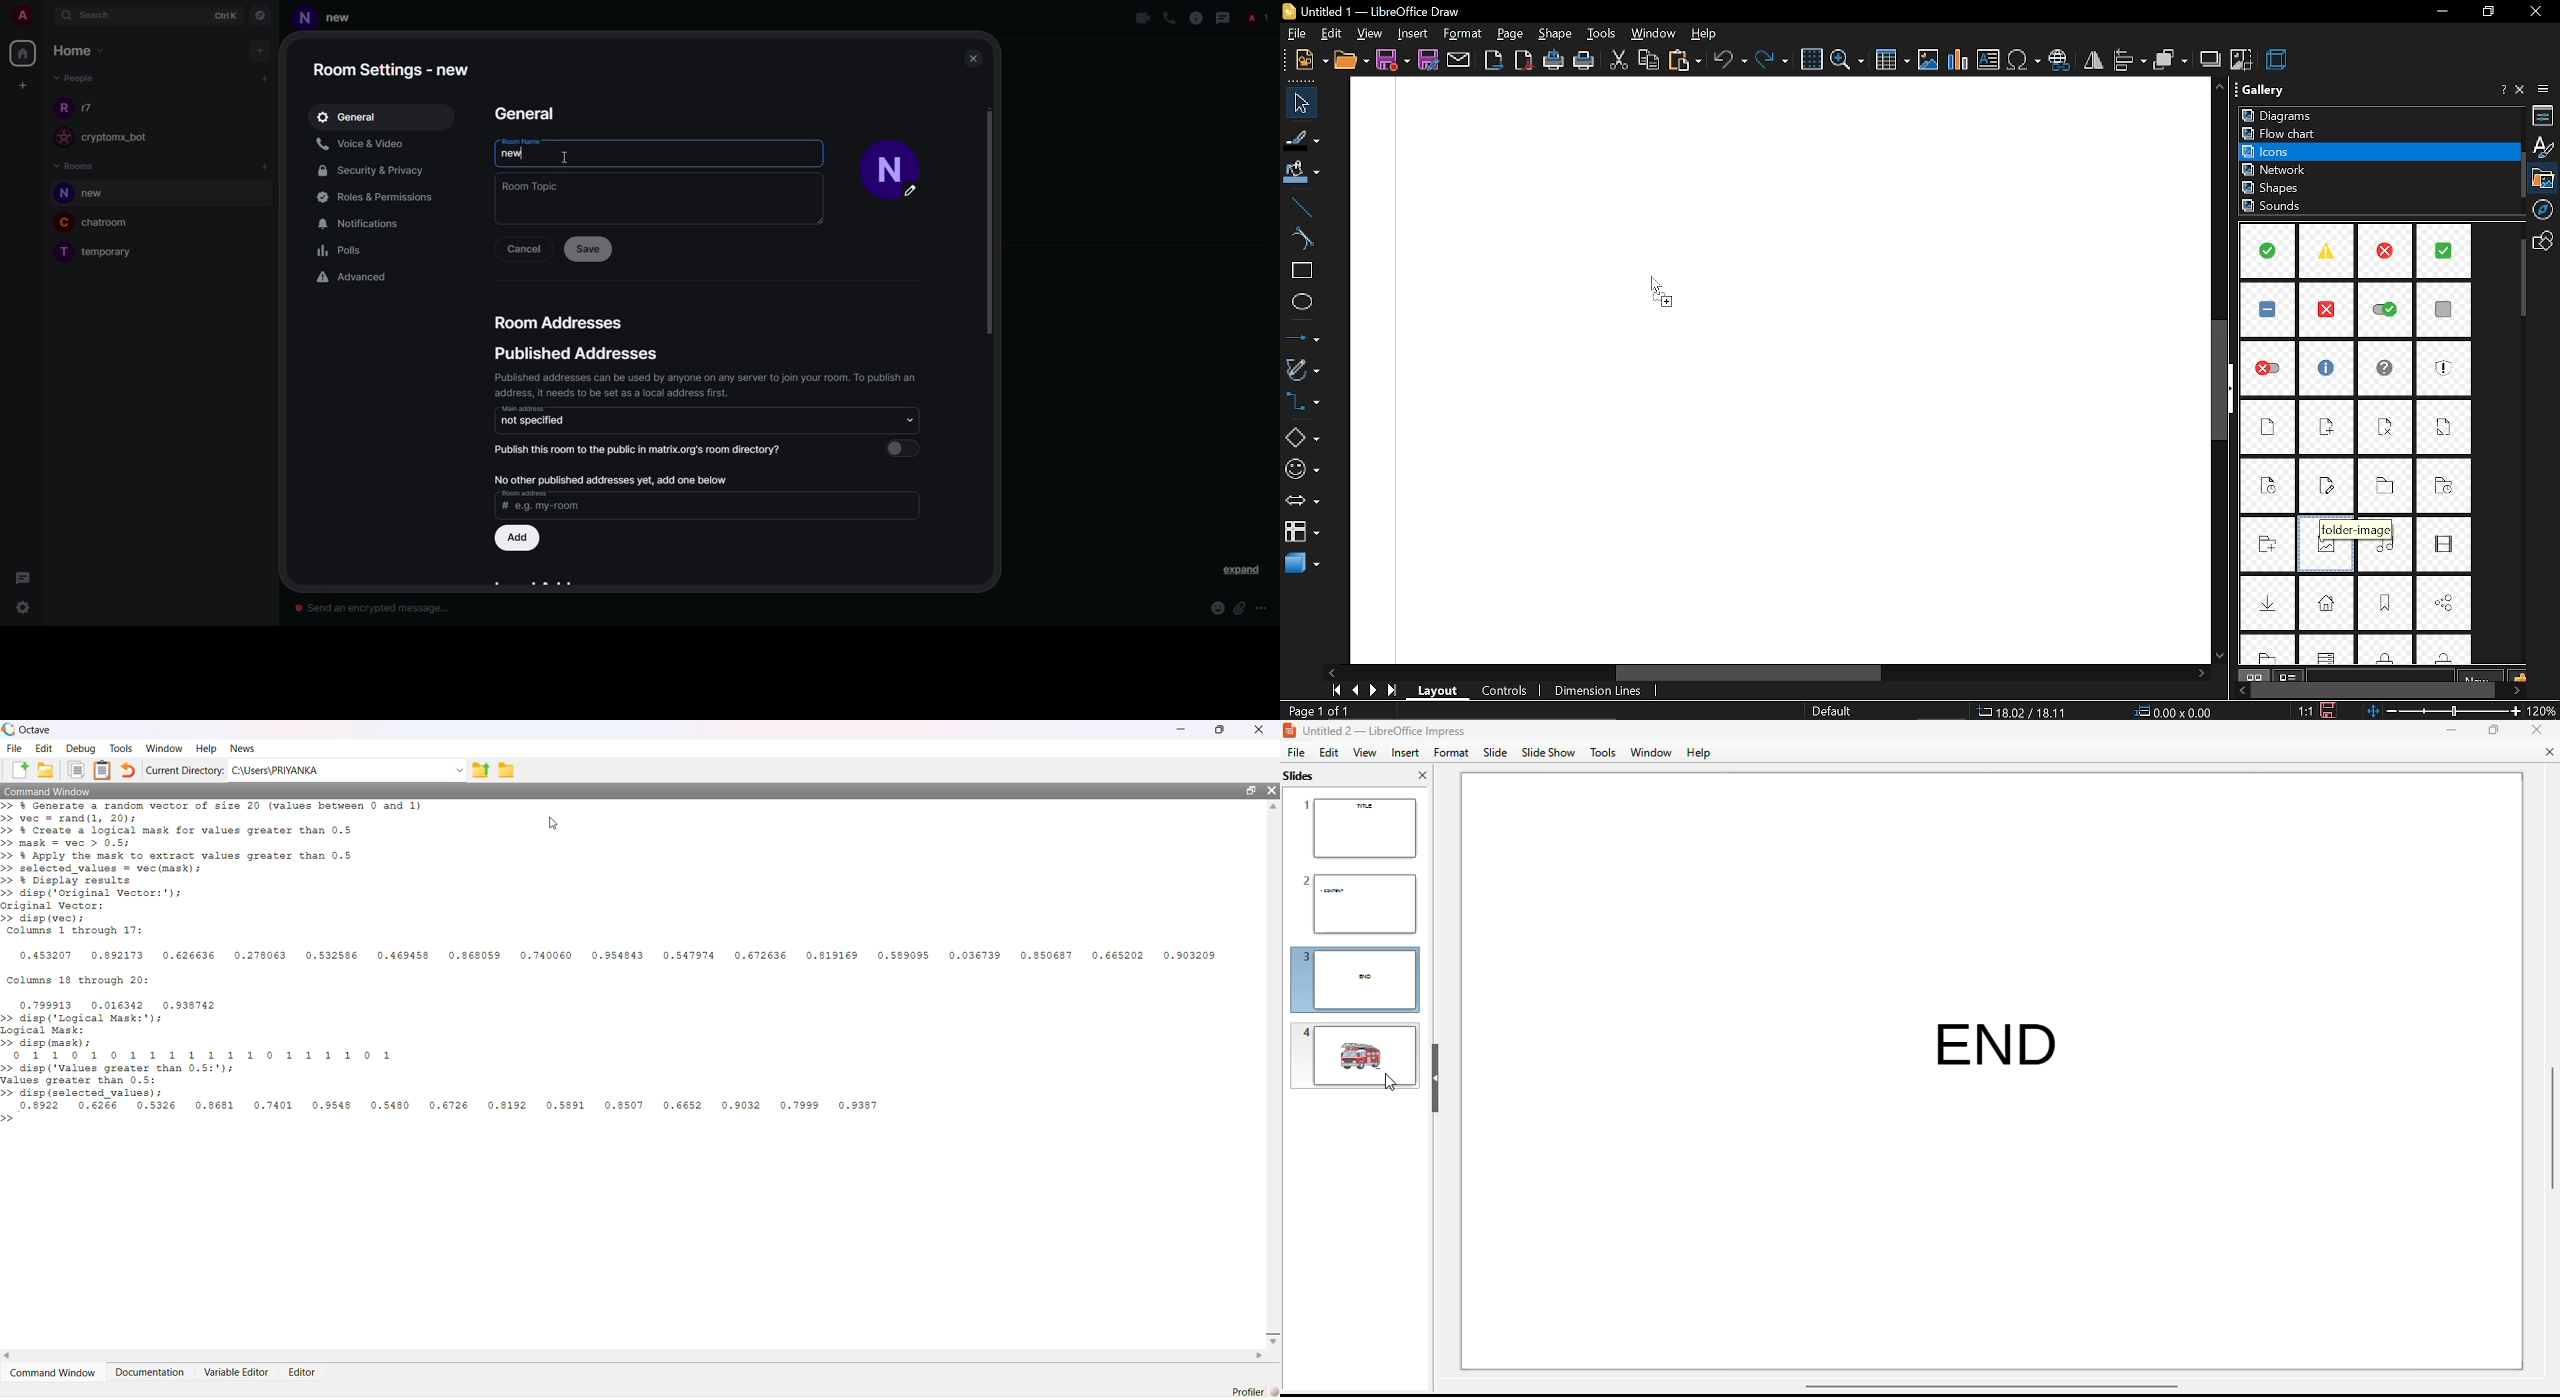 The image size is (2576, 1400). Describe the element at coordinates (1891, 61) in the screenshot. I see `insert table` at that location.